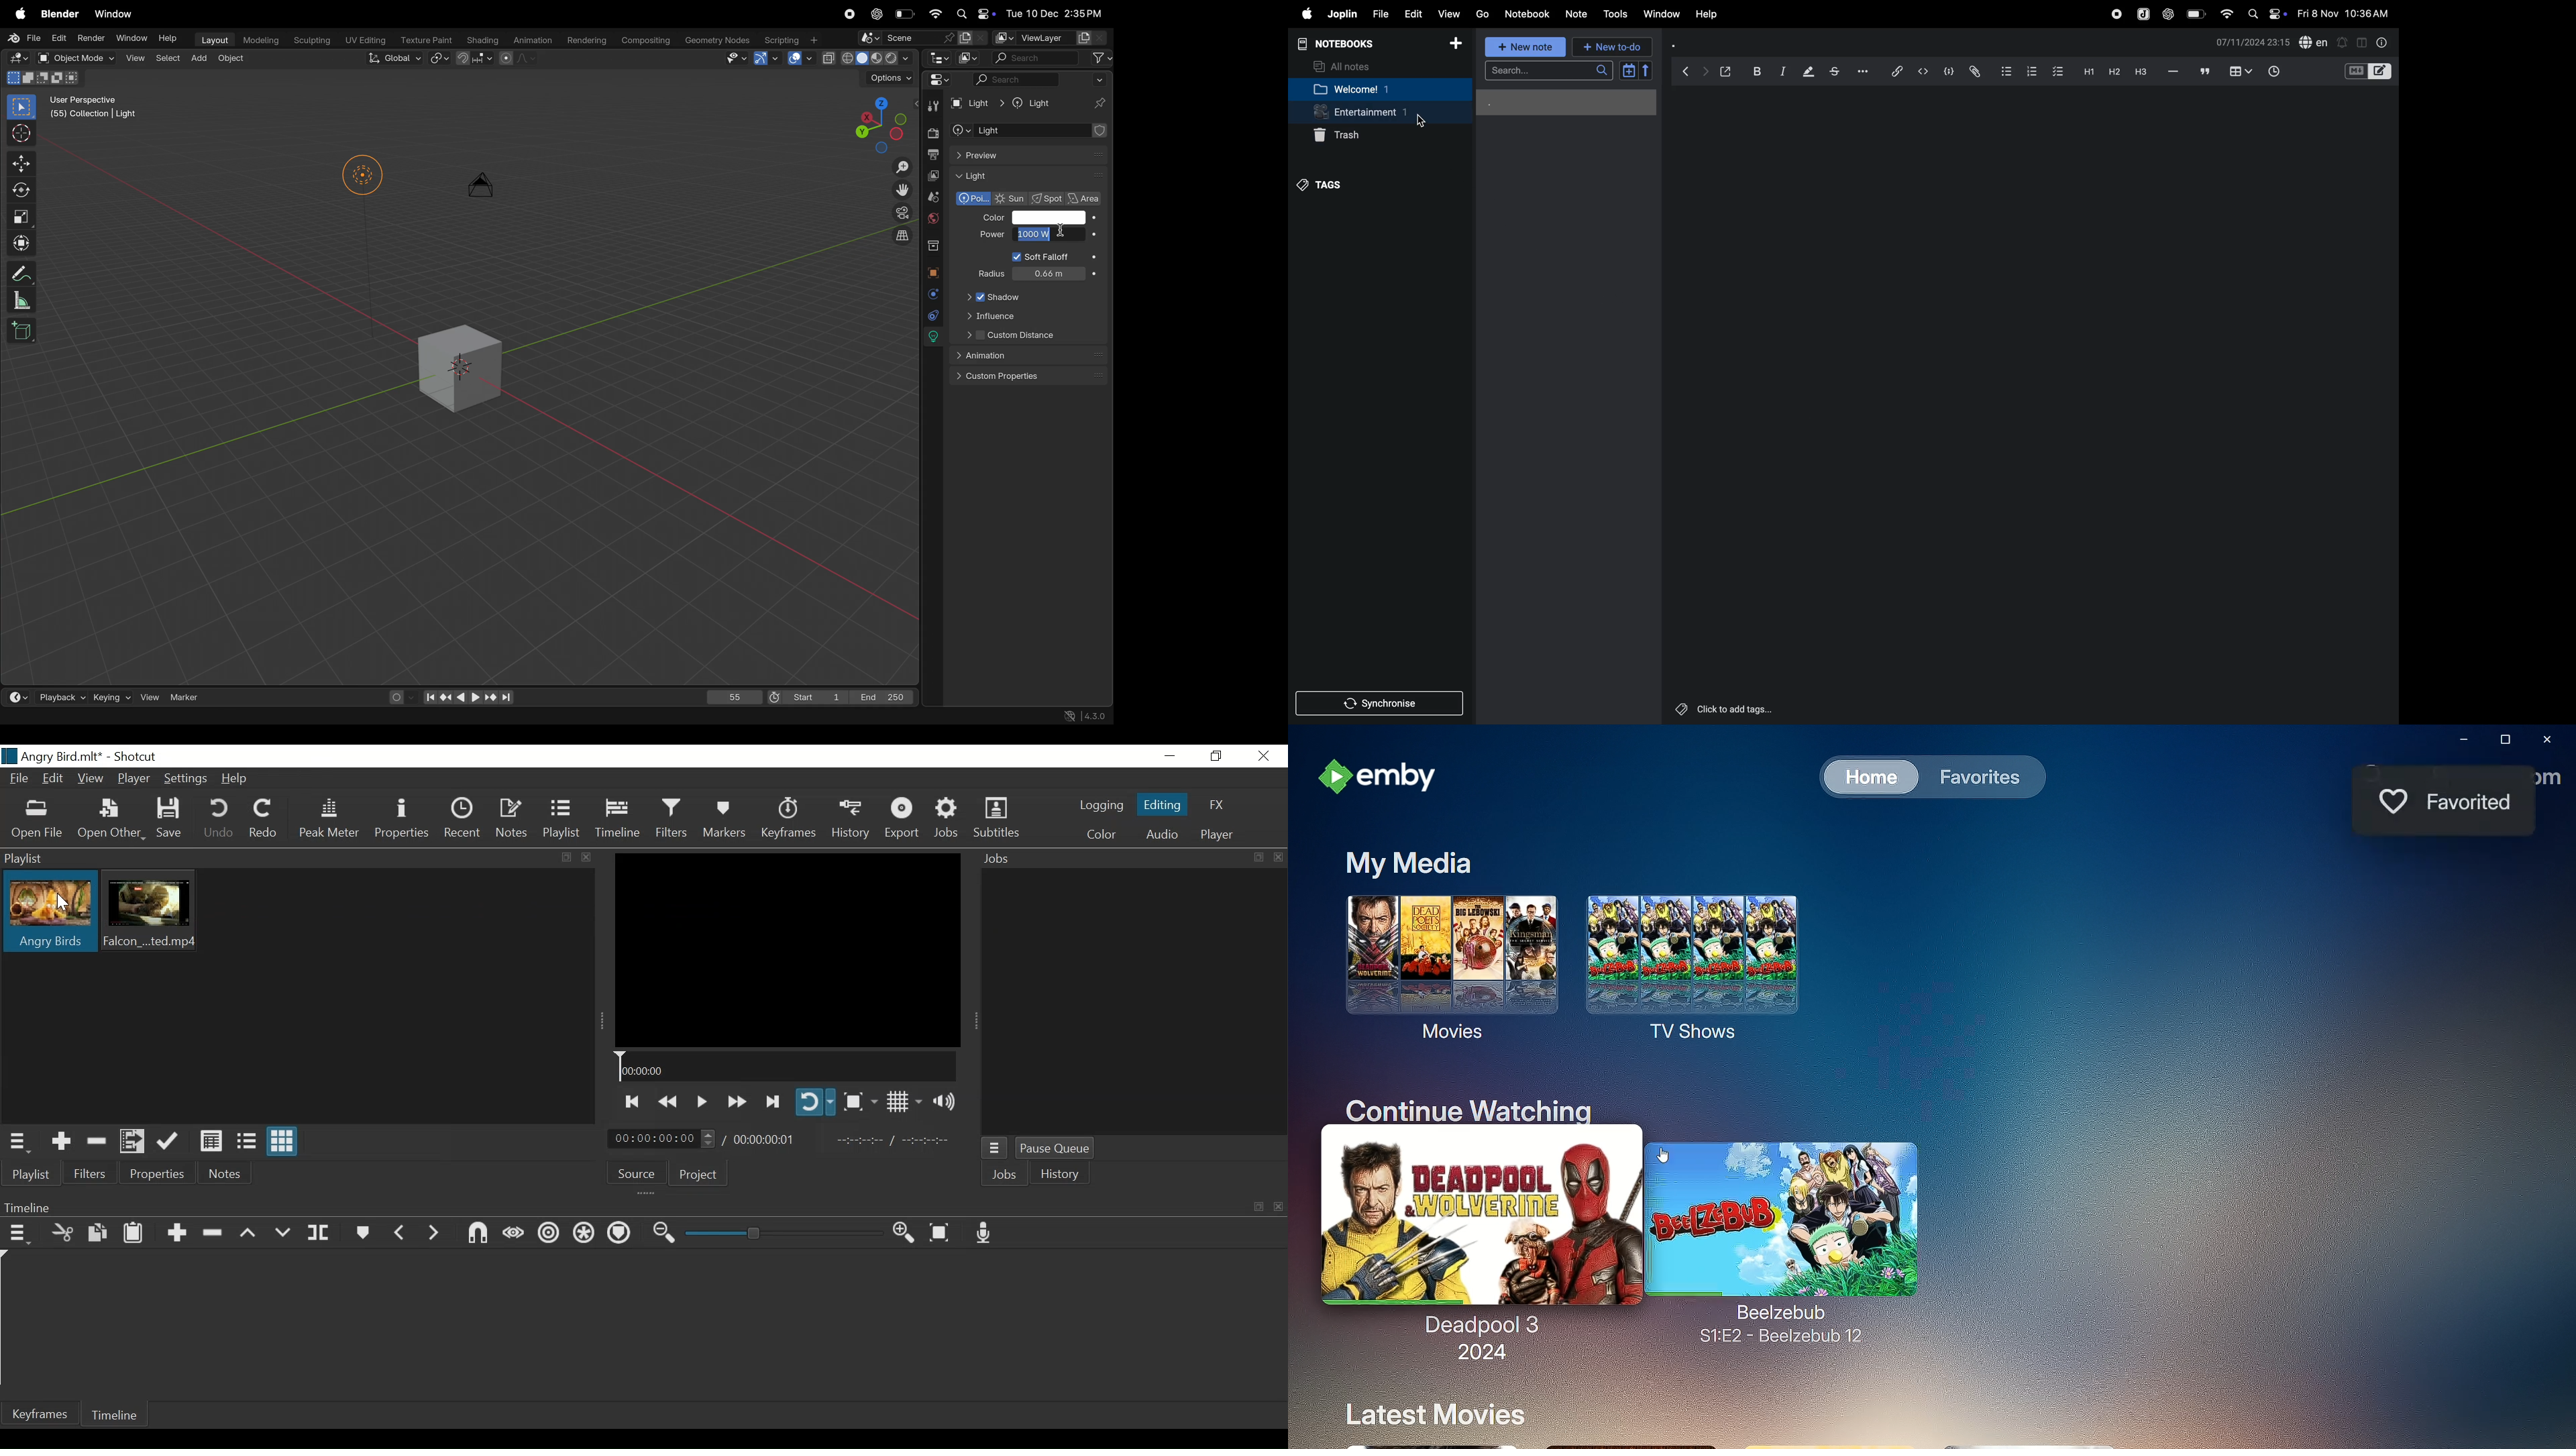 This screenshot has height=1456, width=2576. I want to click on bold, so click(1757, 71).